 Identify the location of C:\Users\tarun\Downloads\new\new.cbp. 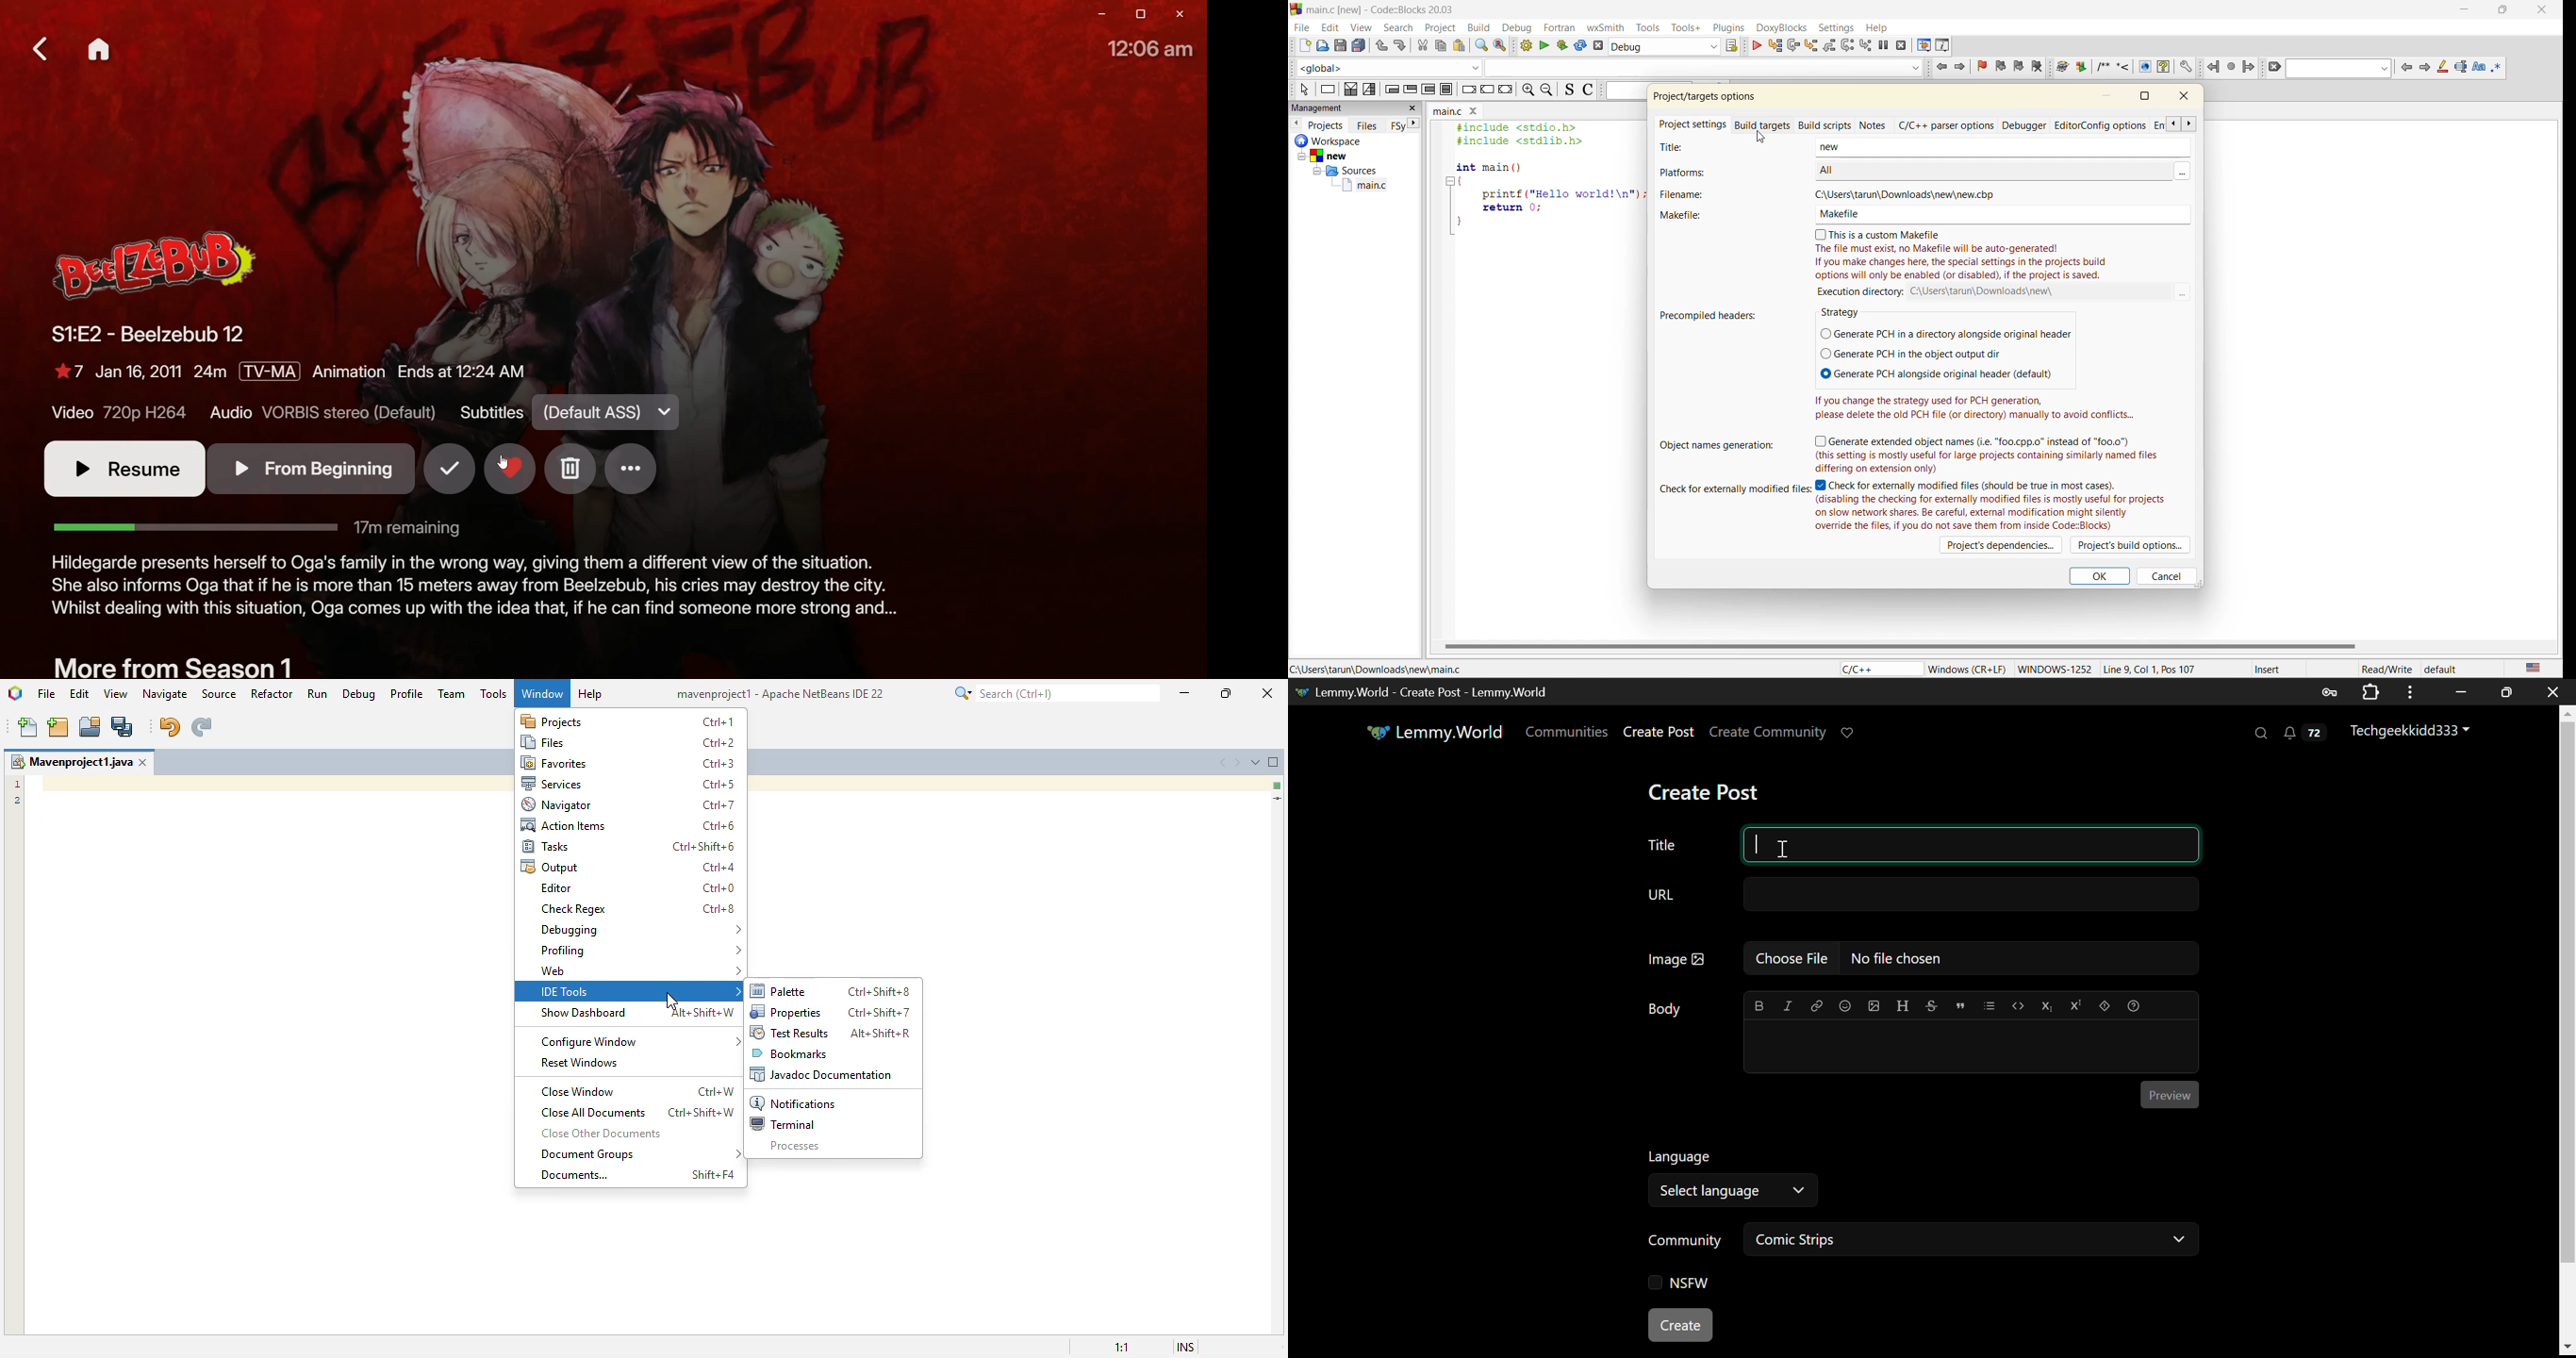
(1912, 194).